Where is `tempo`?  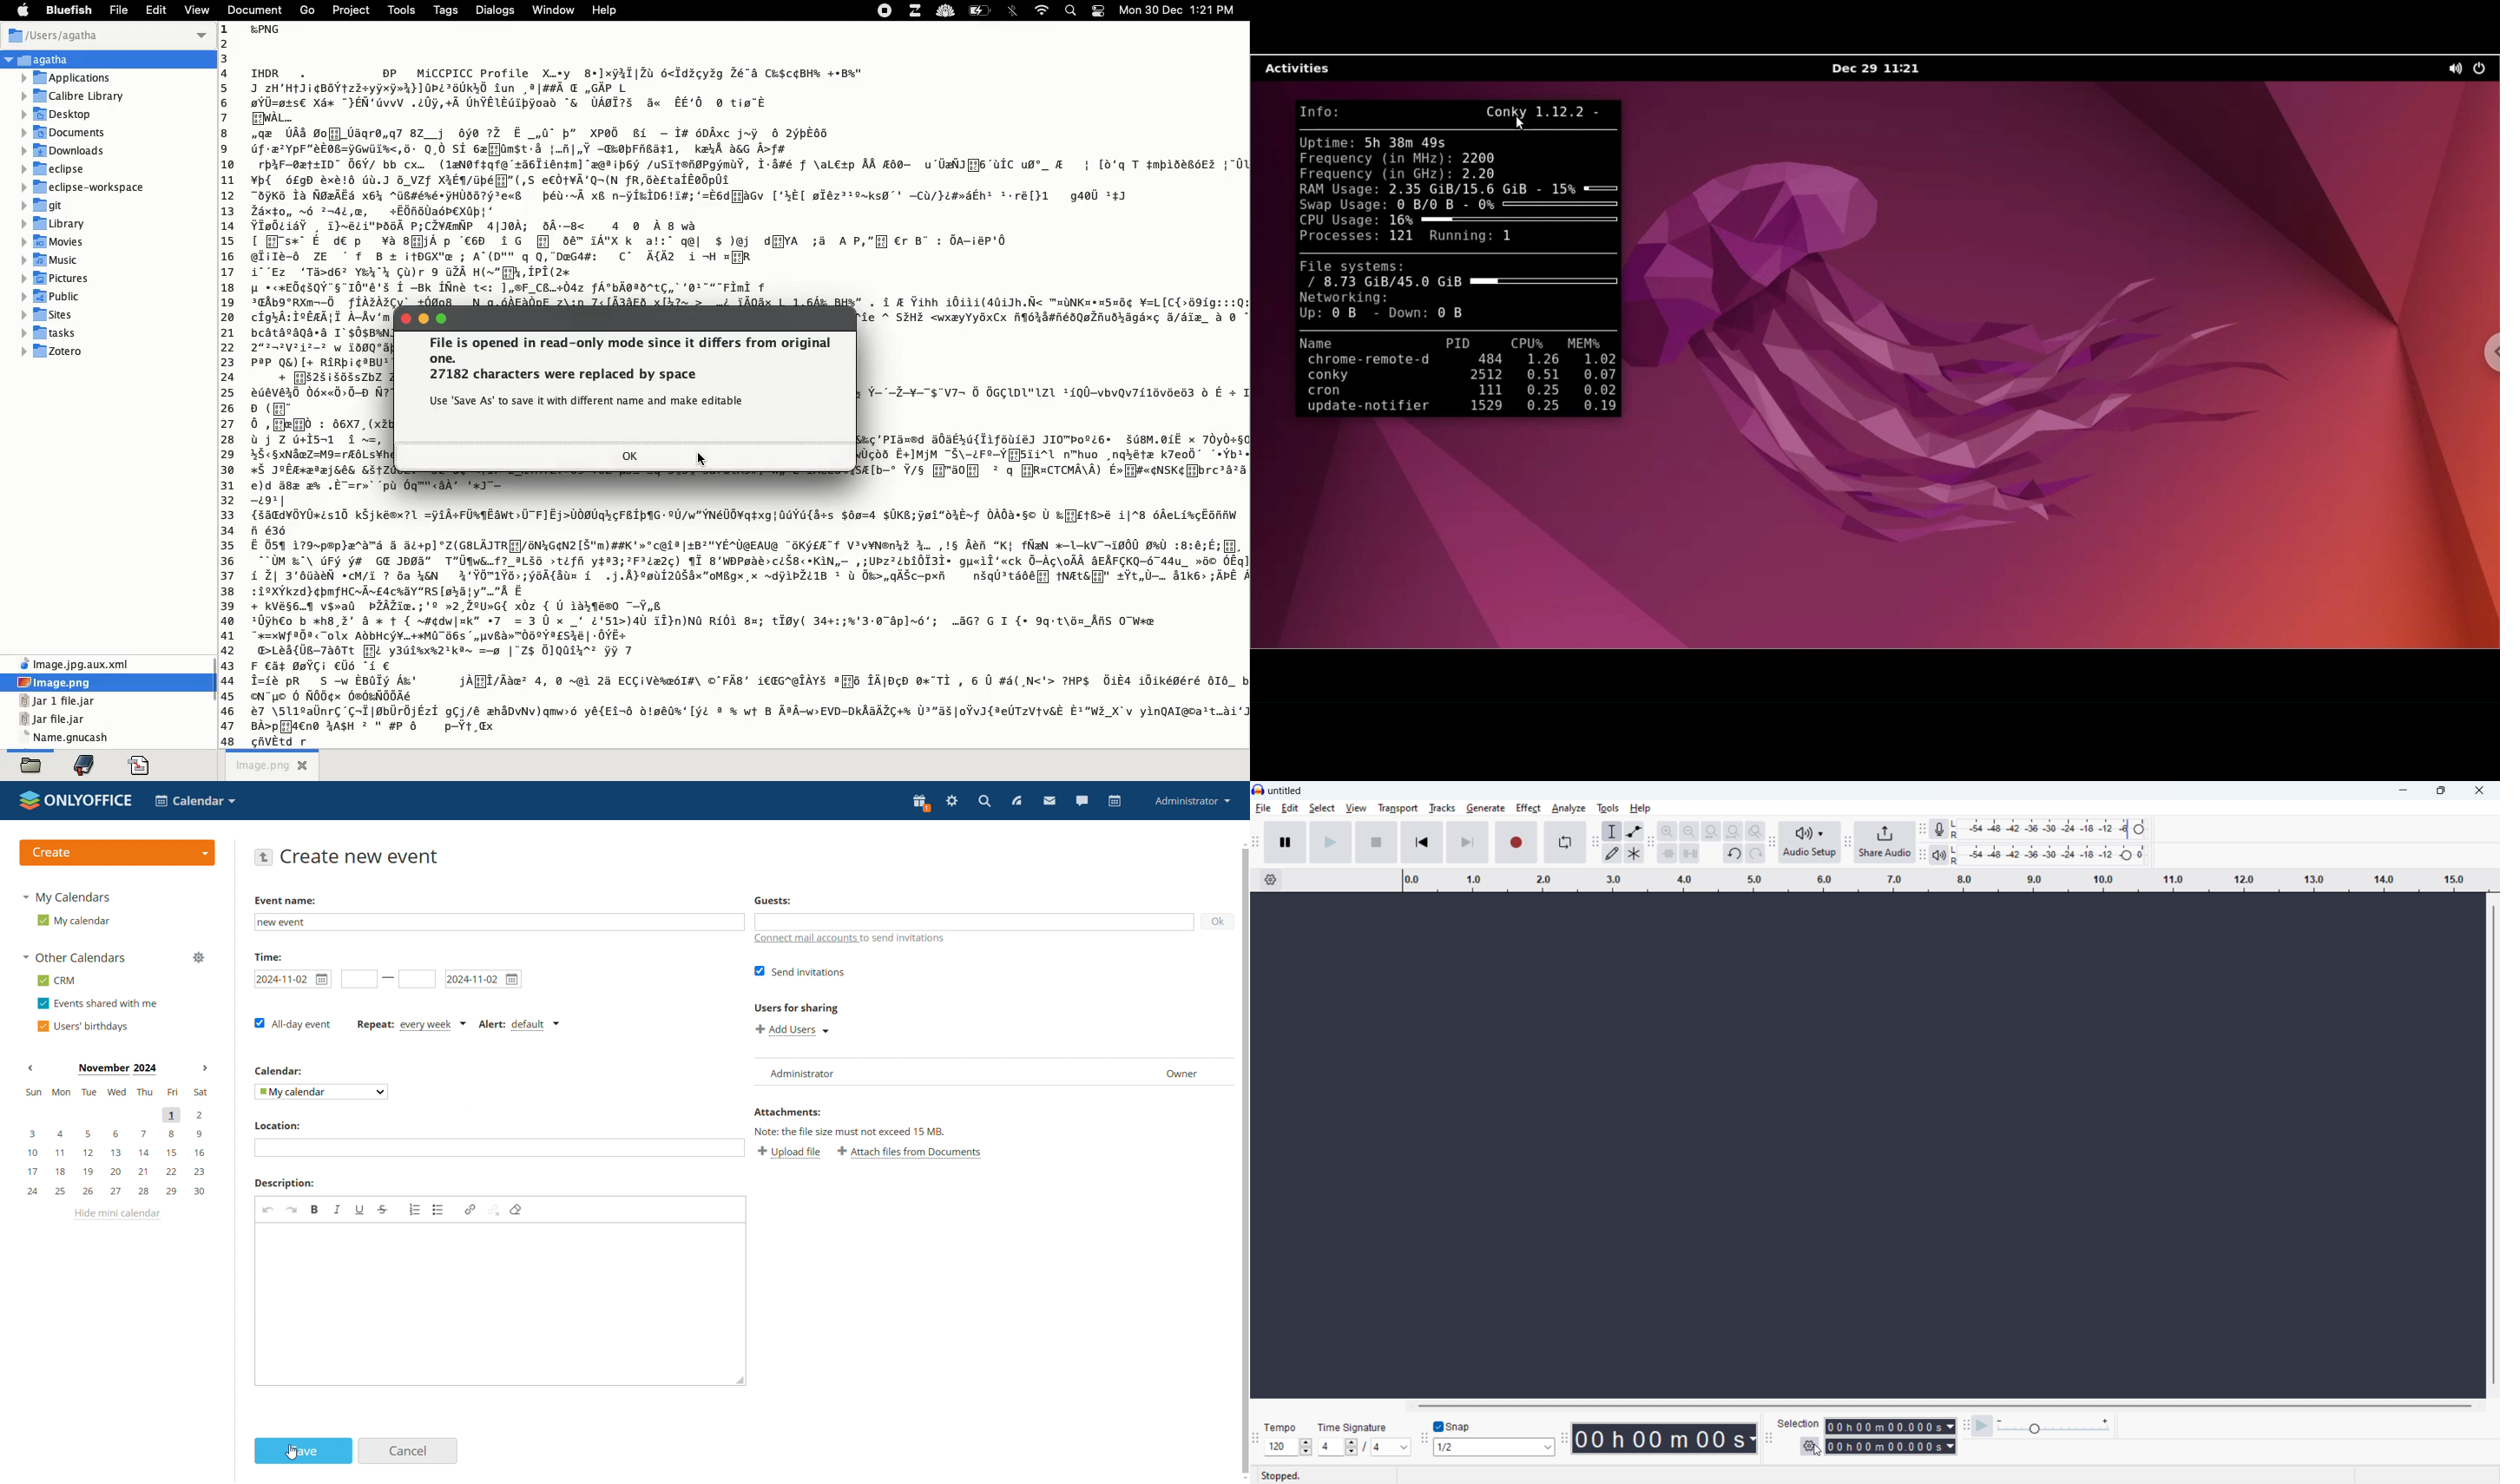
tempo is located at coordinates (1280, 1427).